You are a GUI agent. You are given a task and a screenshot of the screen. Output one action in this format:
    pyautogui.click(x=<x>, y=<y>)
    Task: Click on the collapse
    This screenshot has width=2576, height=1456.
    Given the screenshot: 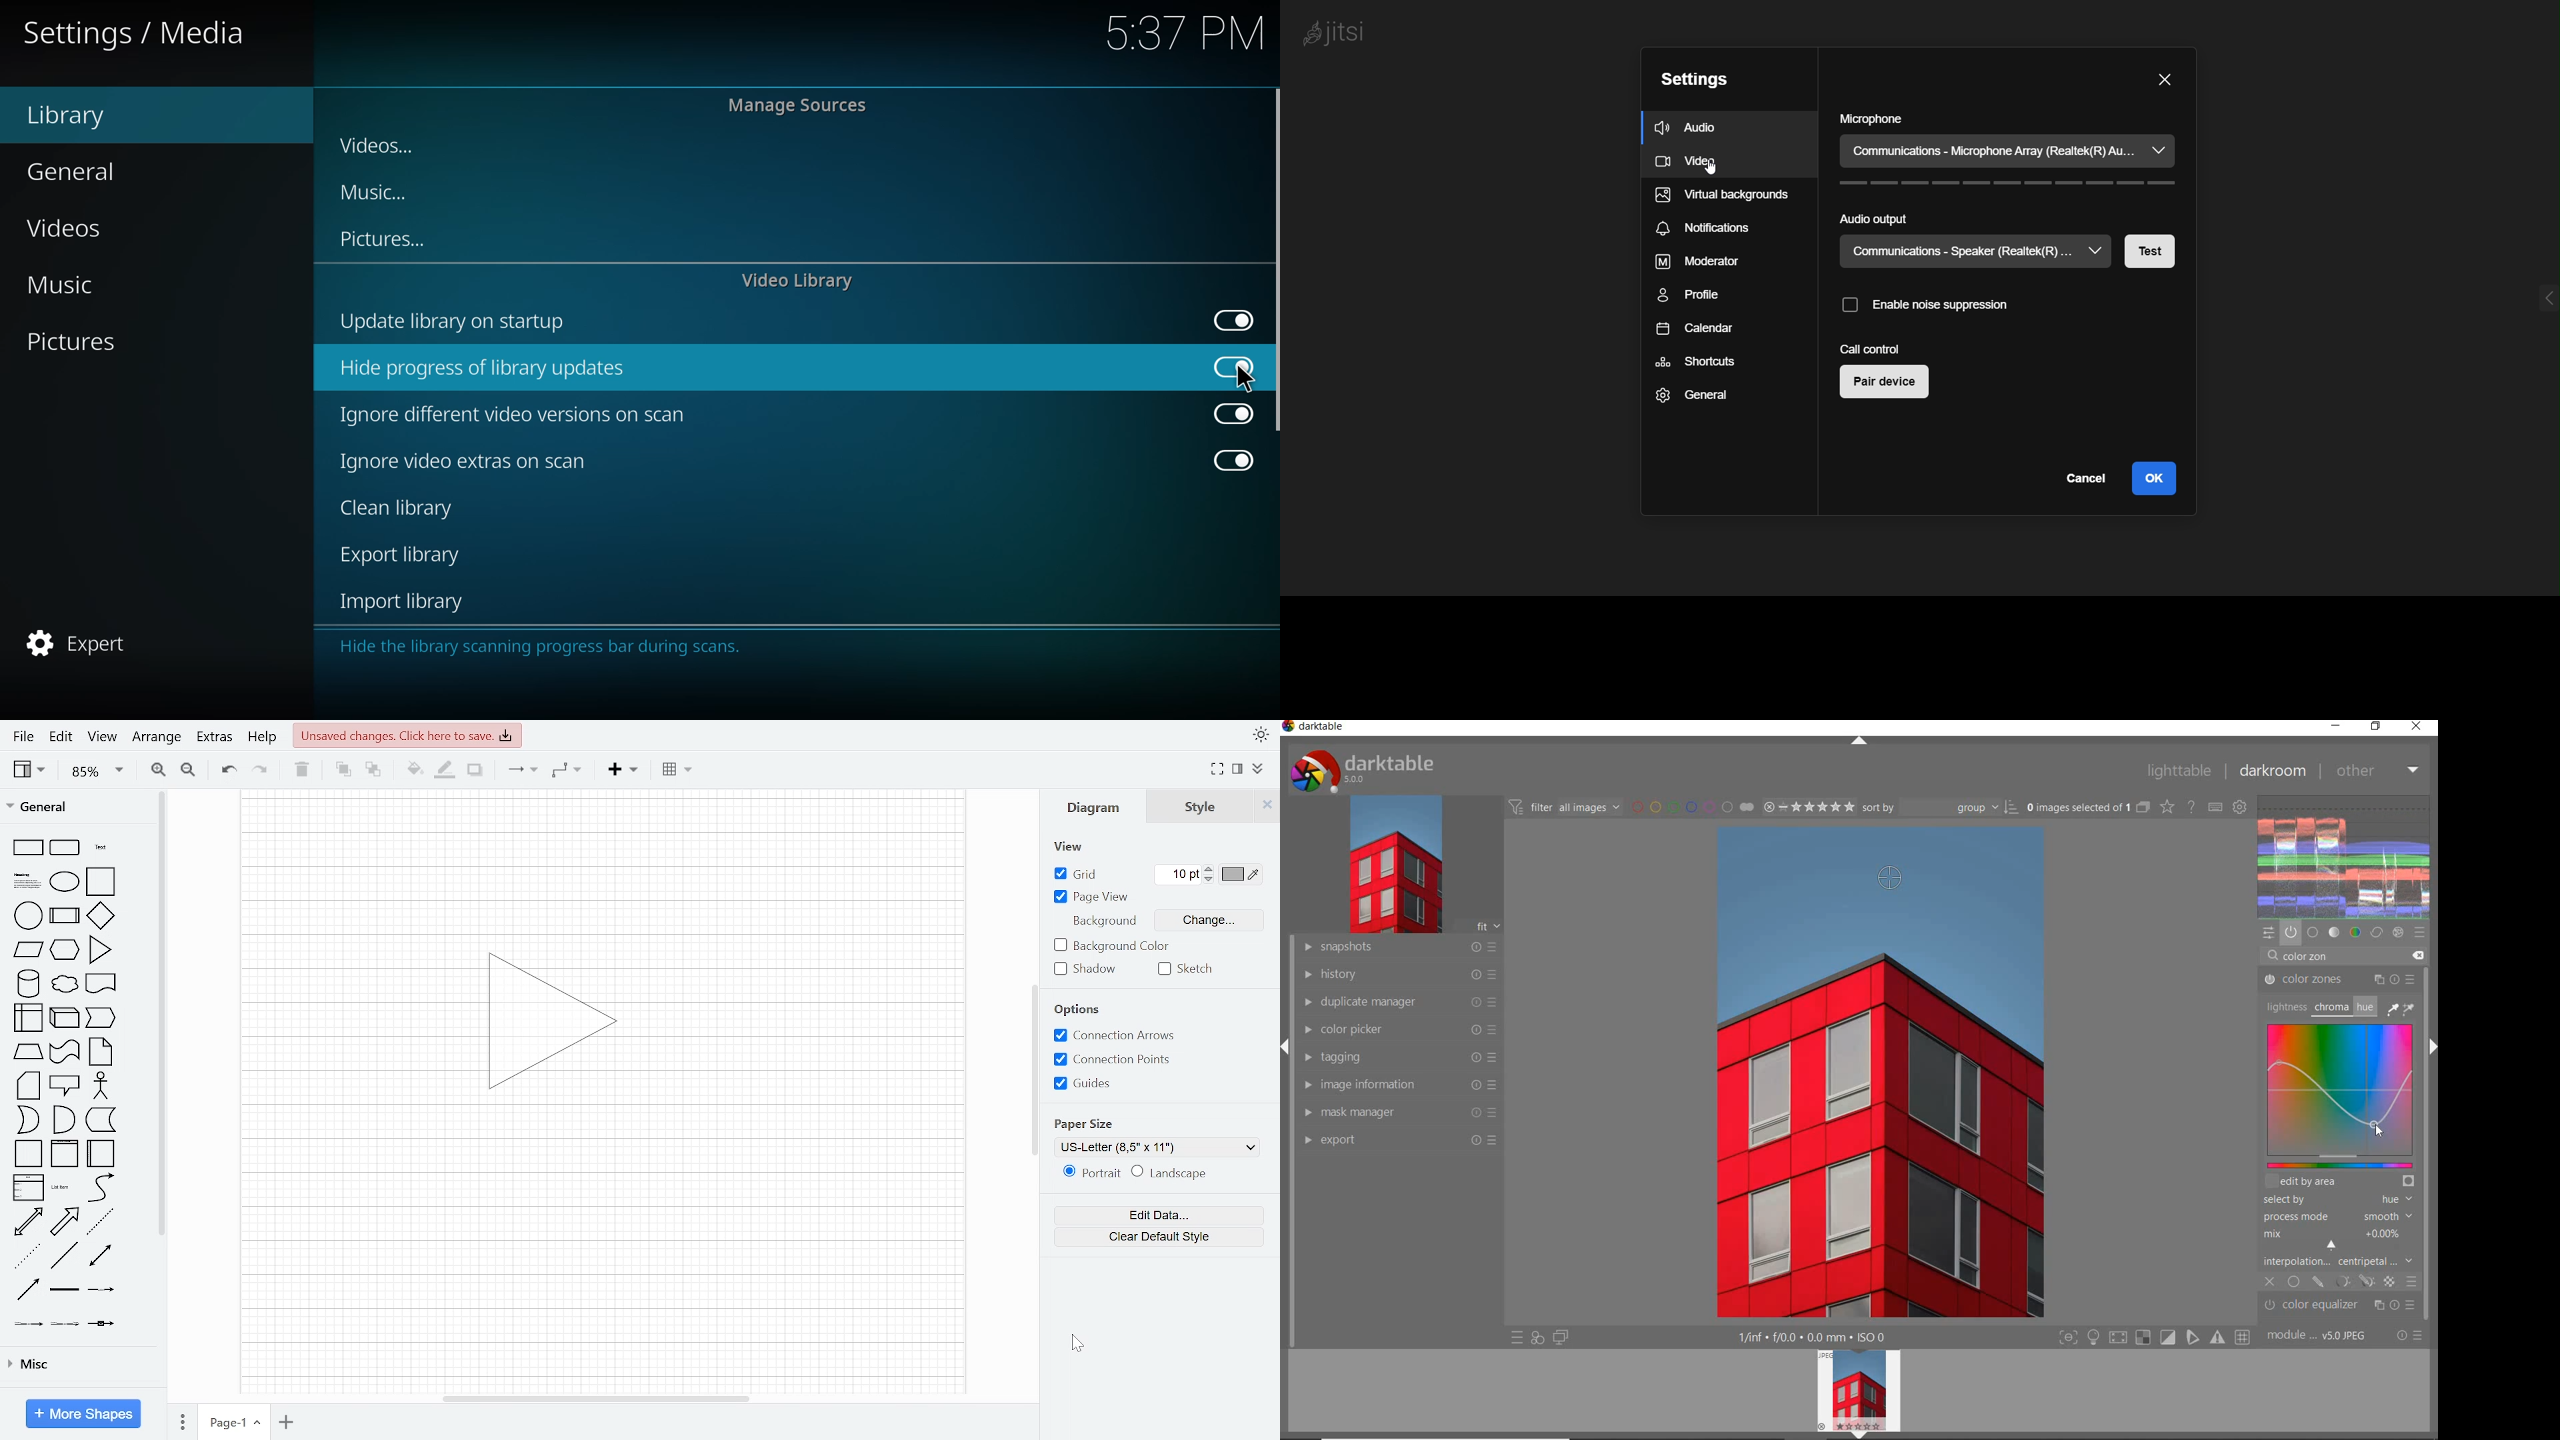 What is the action you would take?
    pyautogui.click(x=1258, y=768)
    